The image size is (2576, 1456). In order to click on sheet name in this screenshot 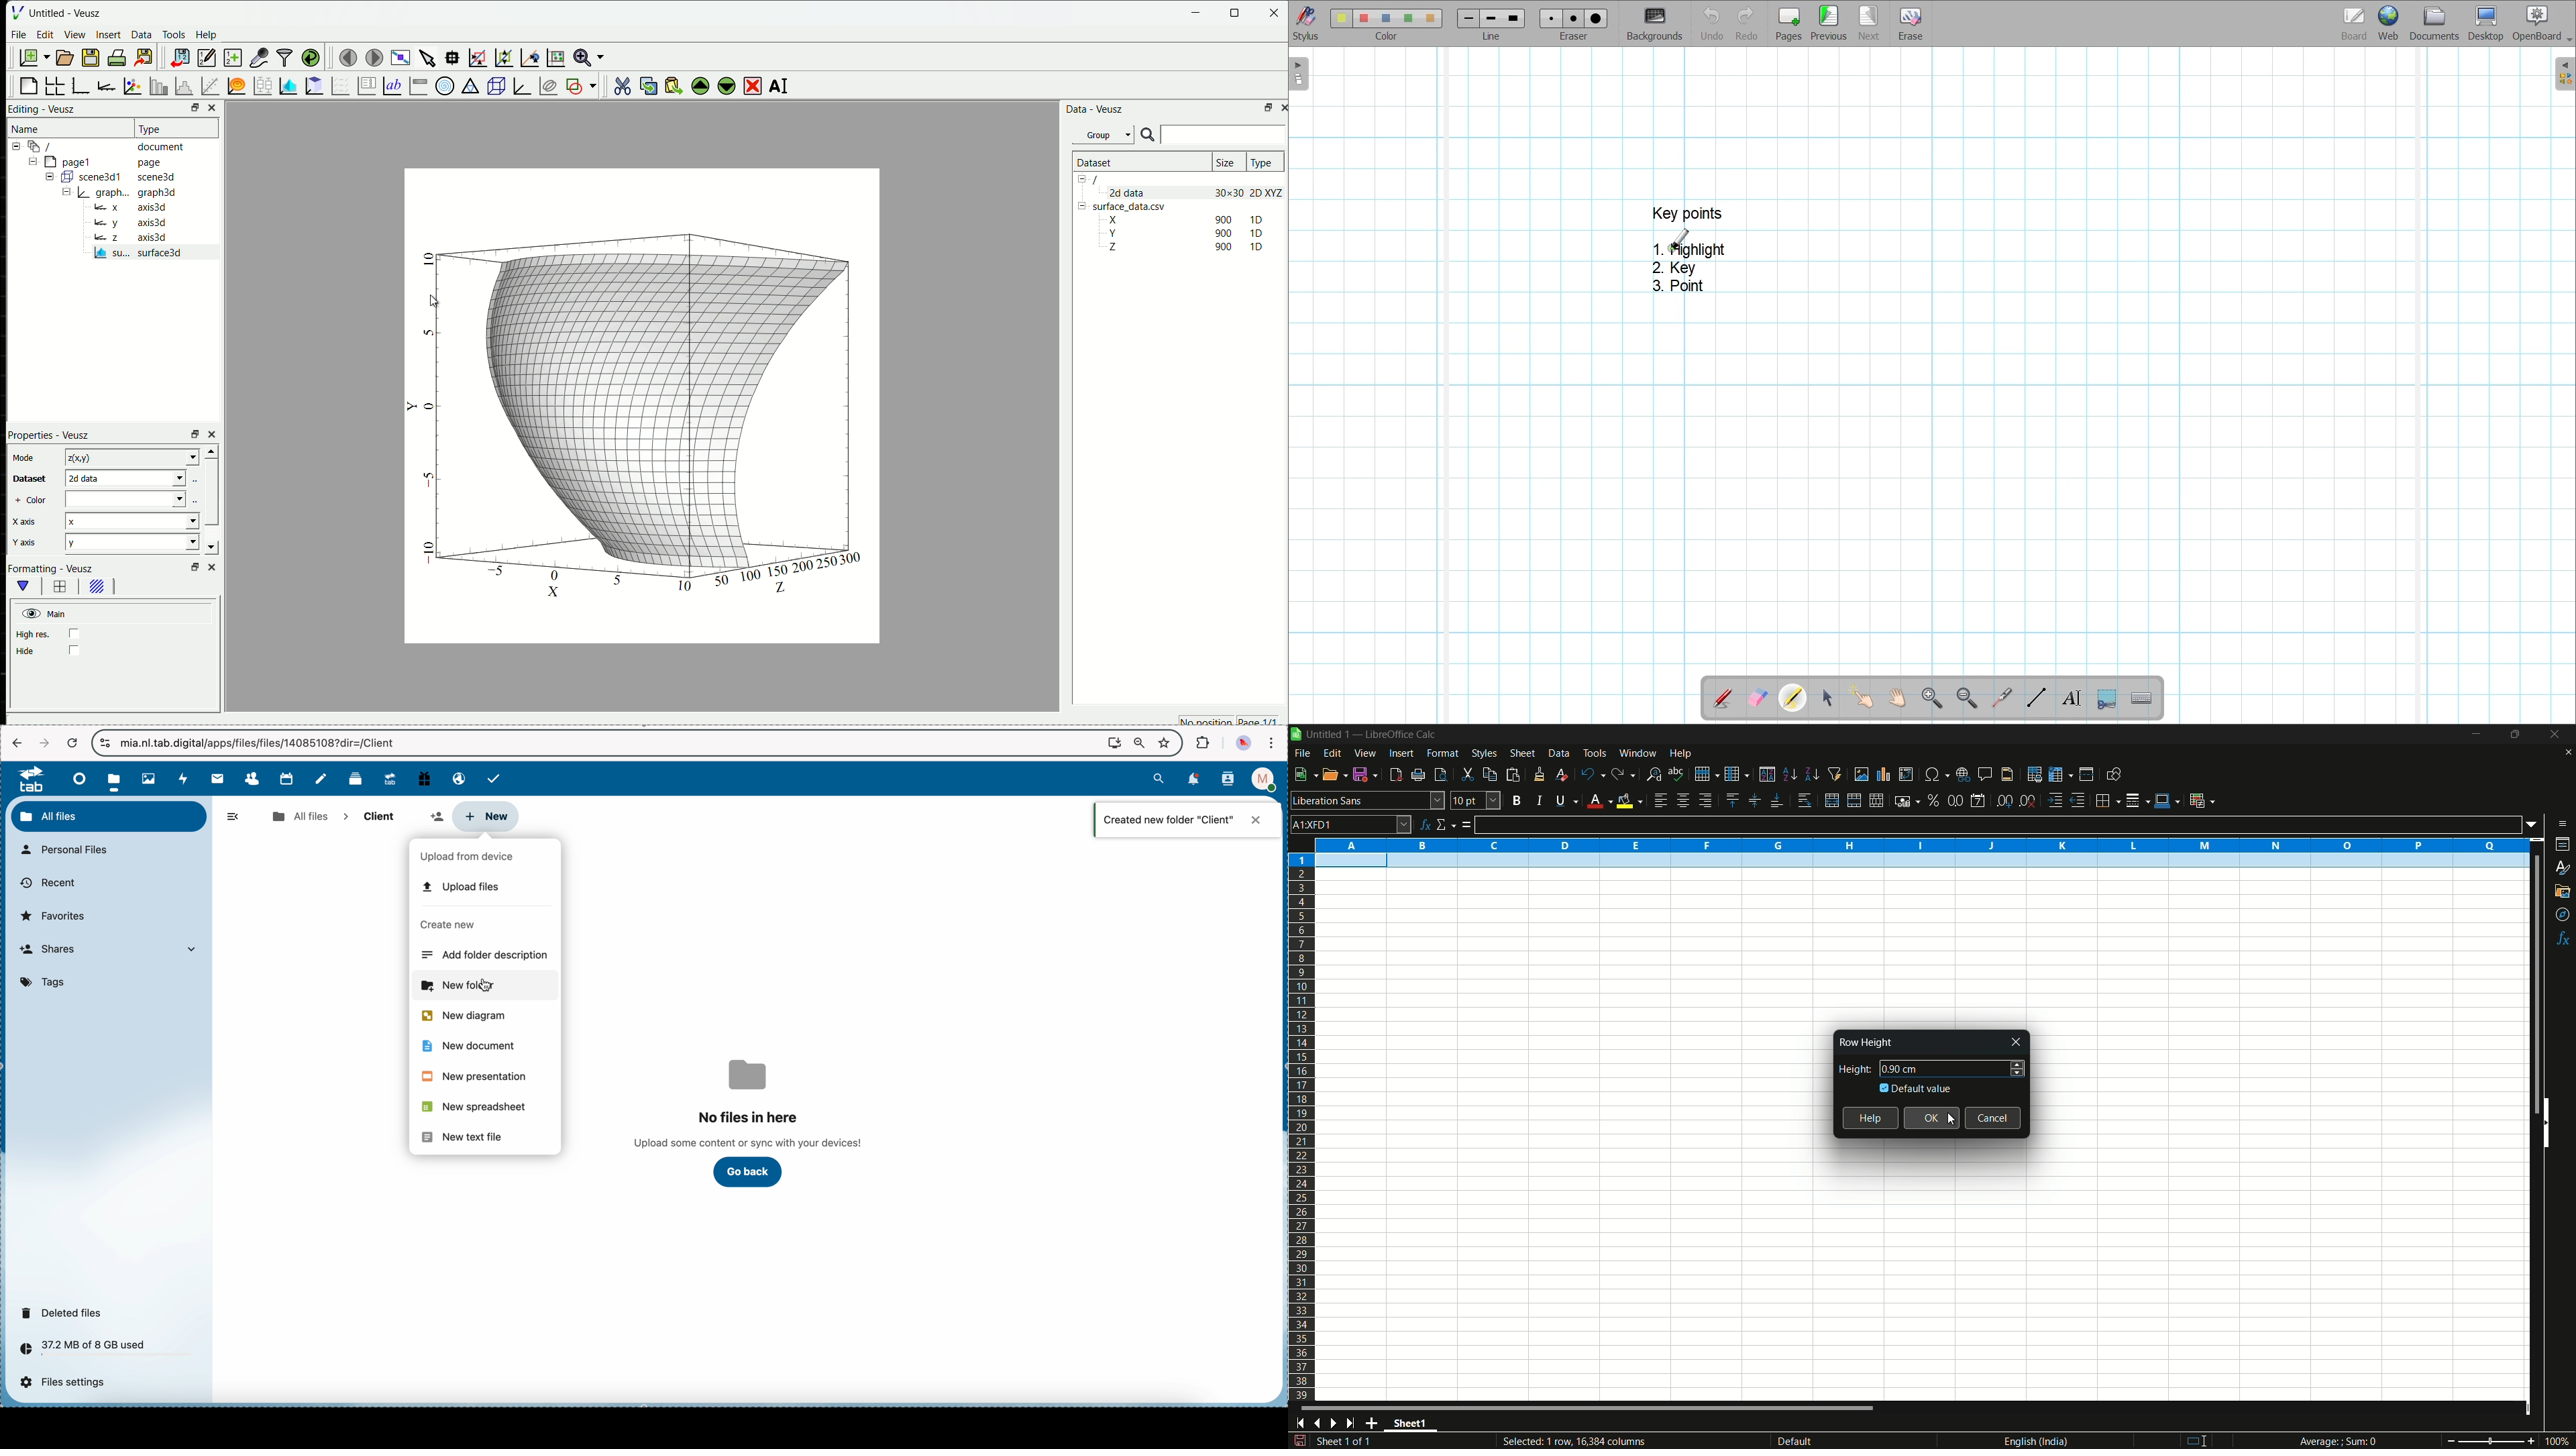, I will do `click(1414, 1425)`.